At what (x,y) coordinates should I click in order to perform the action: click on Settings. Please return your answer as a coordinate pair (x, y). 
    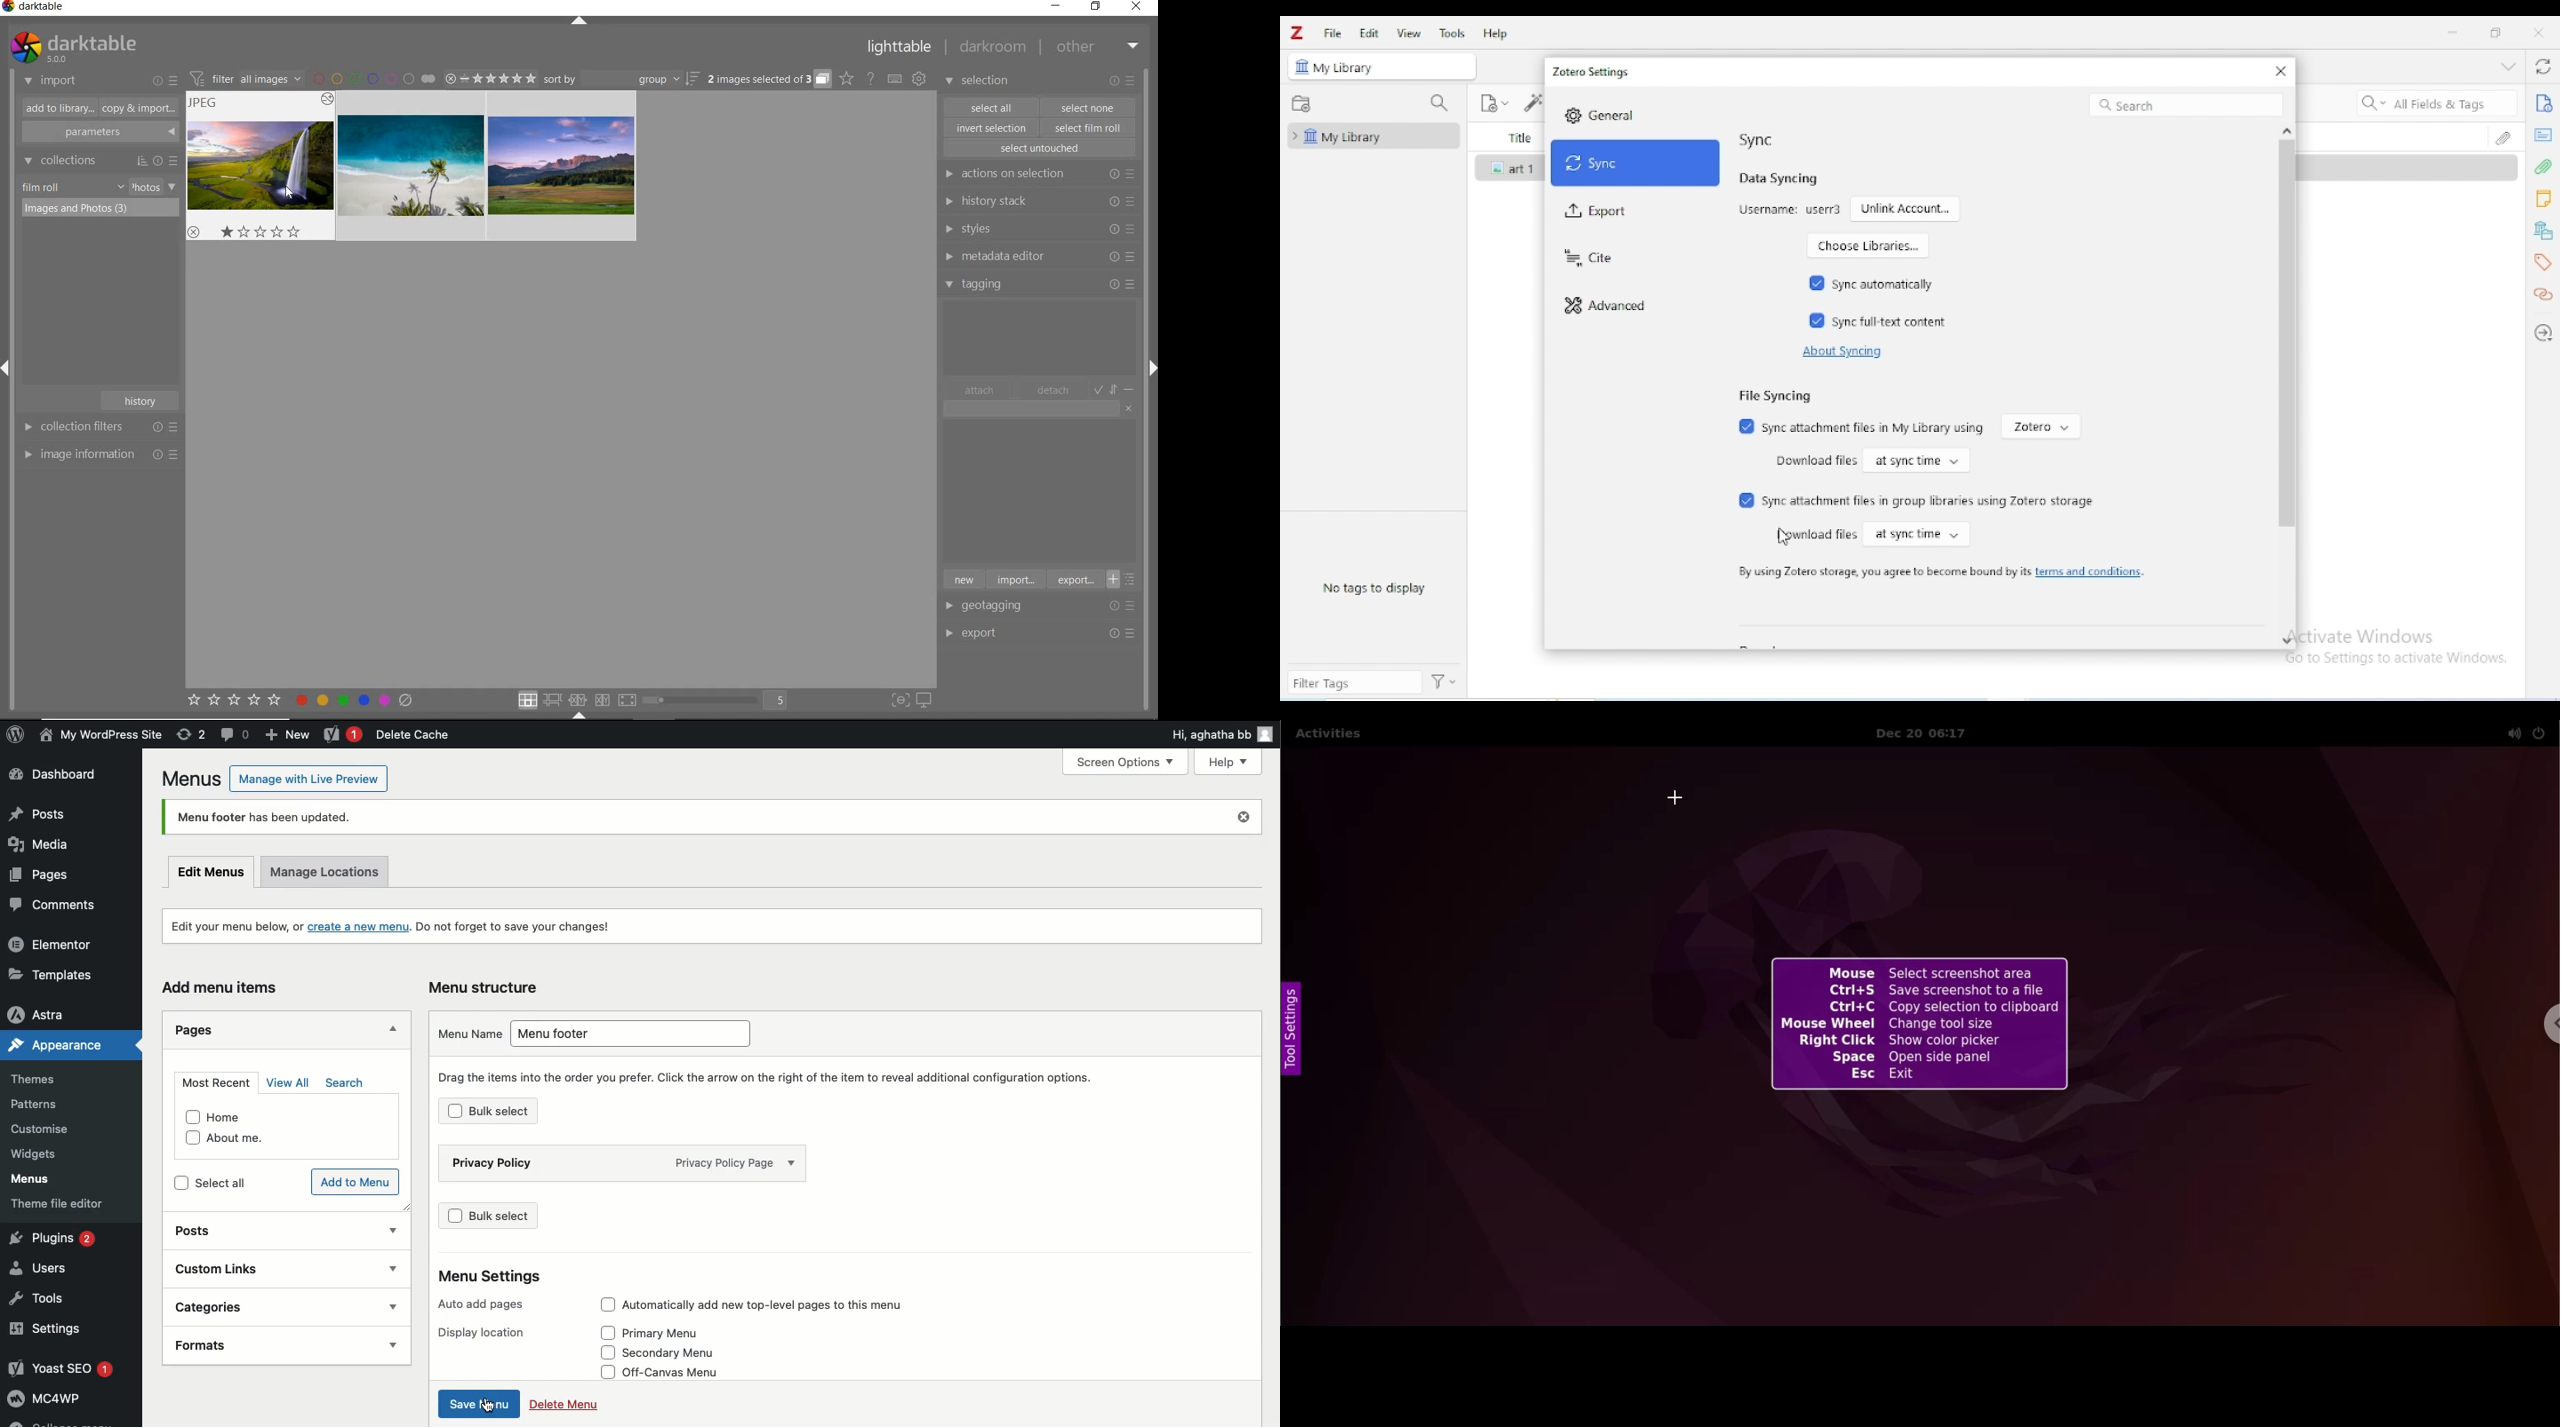
    Looking at the image, I should click on (67, 1331).